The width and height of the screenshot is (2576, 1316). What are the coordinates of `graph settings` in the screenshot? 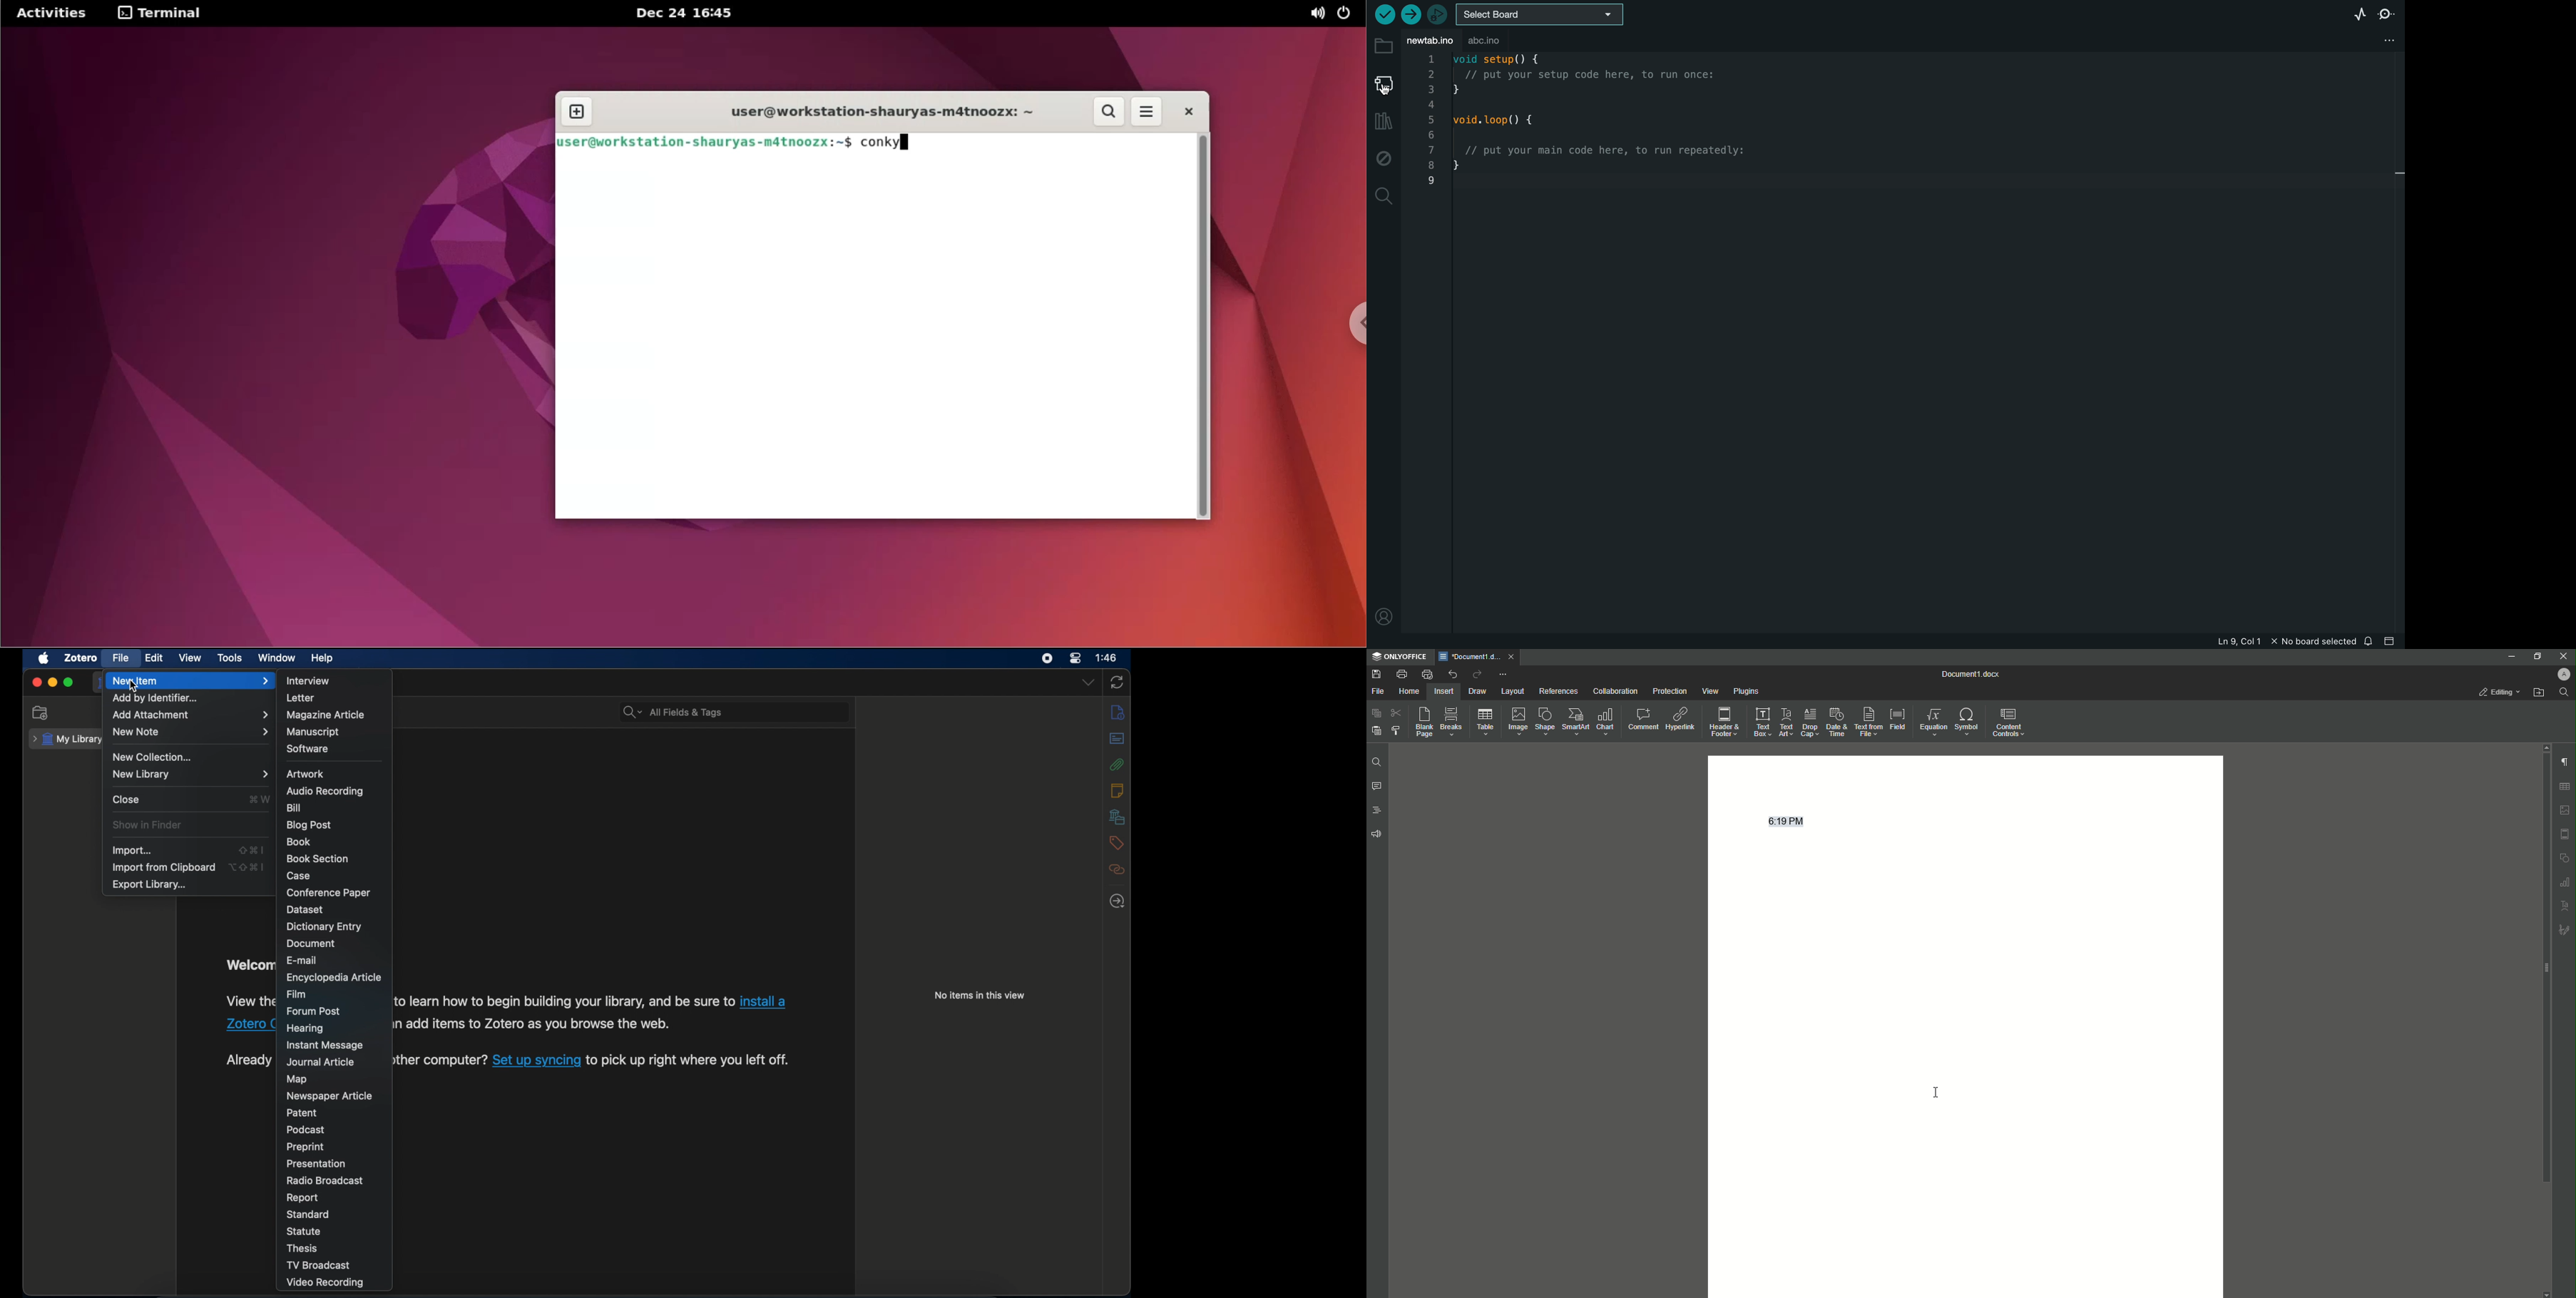 It's located at (2565, 881).